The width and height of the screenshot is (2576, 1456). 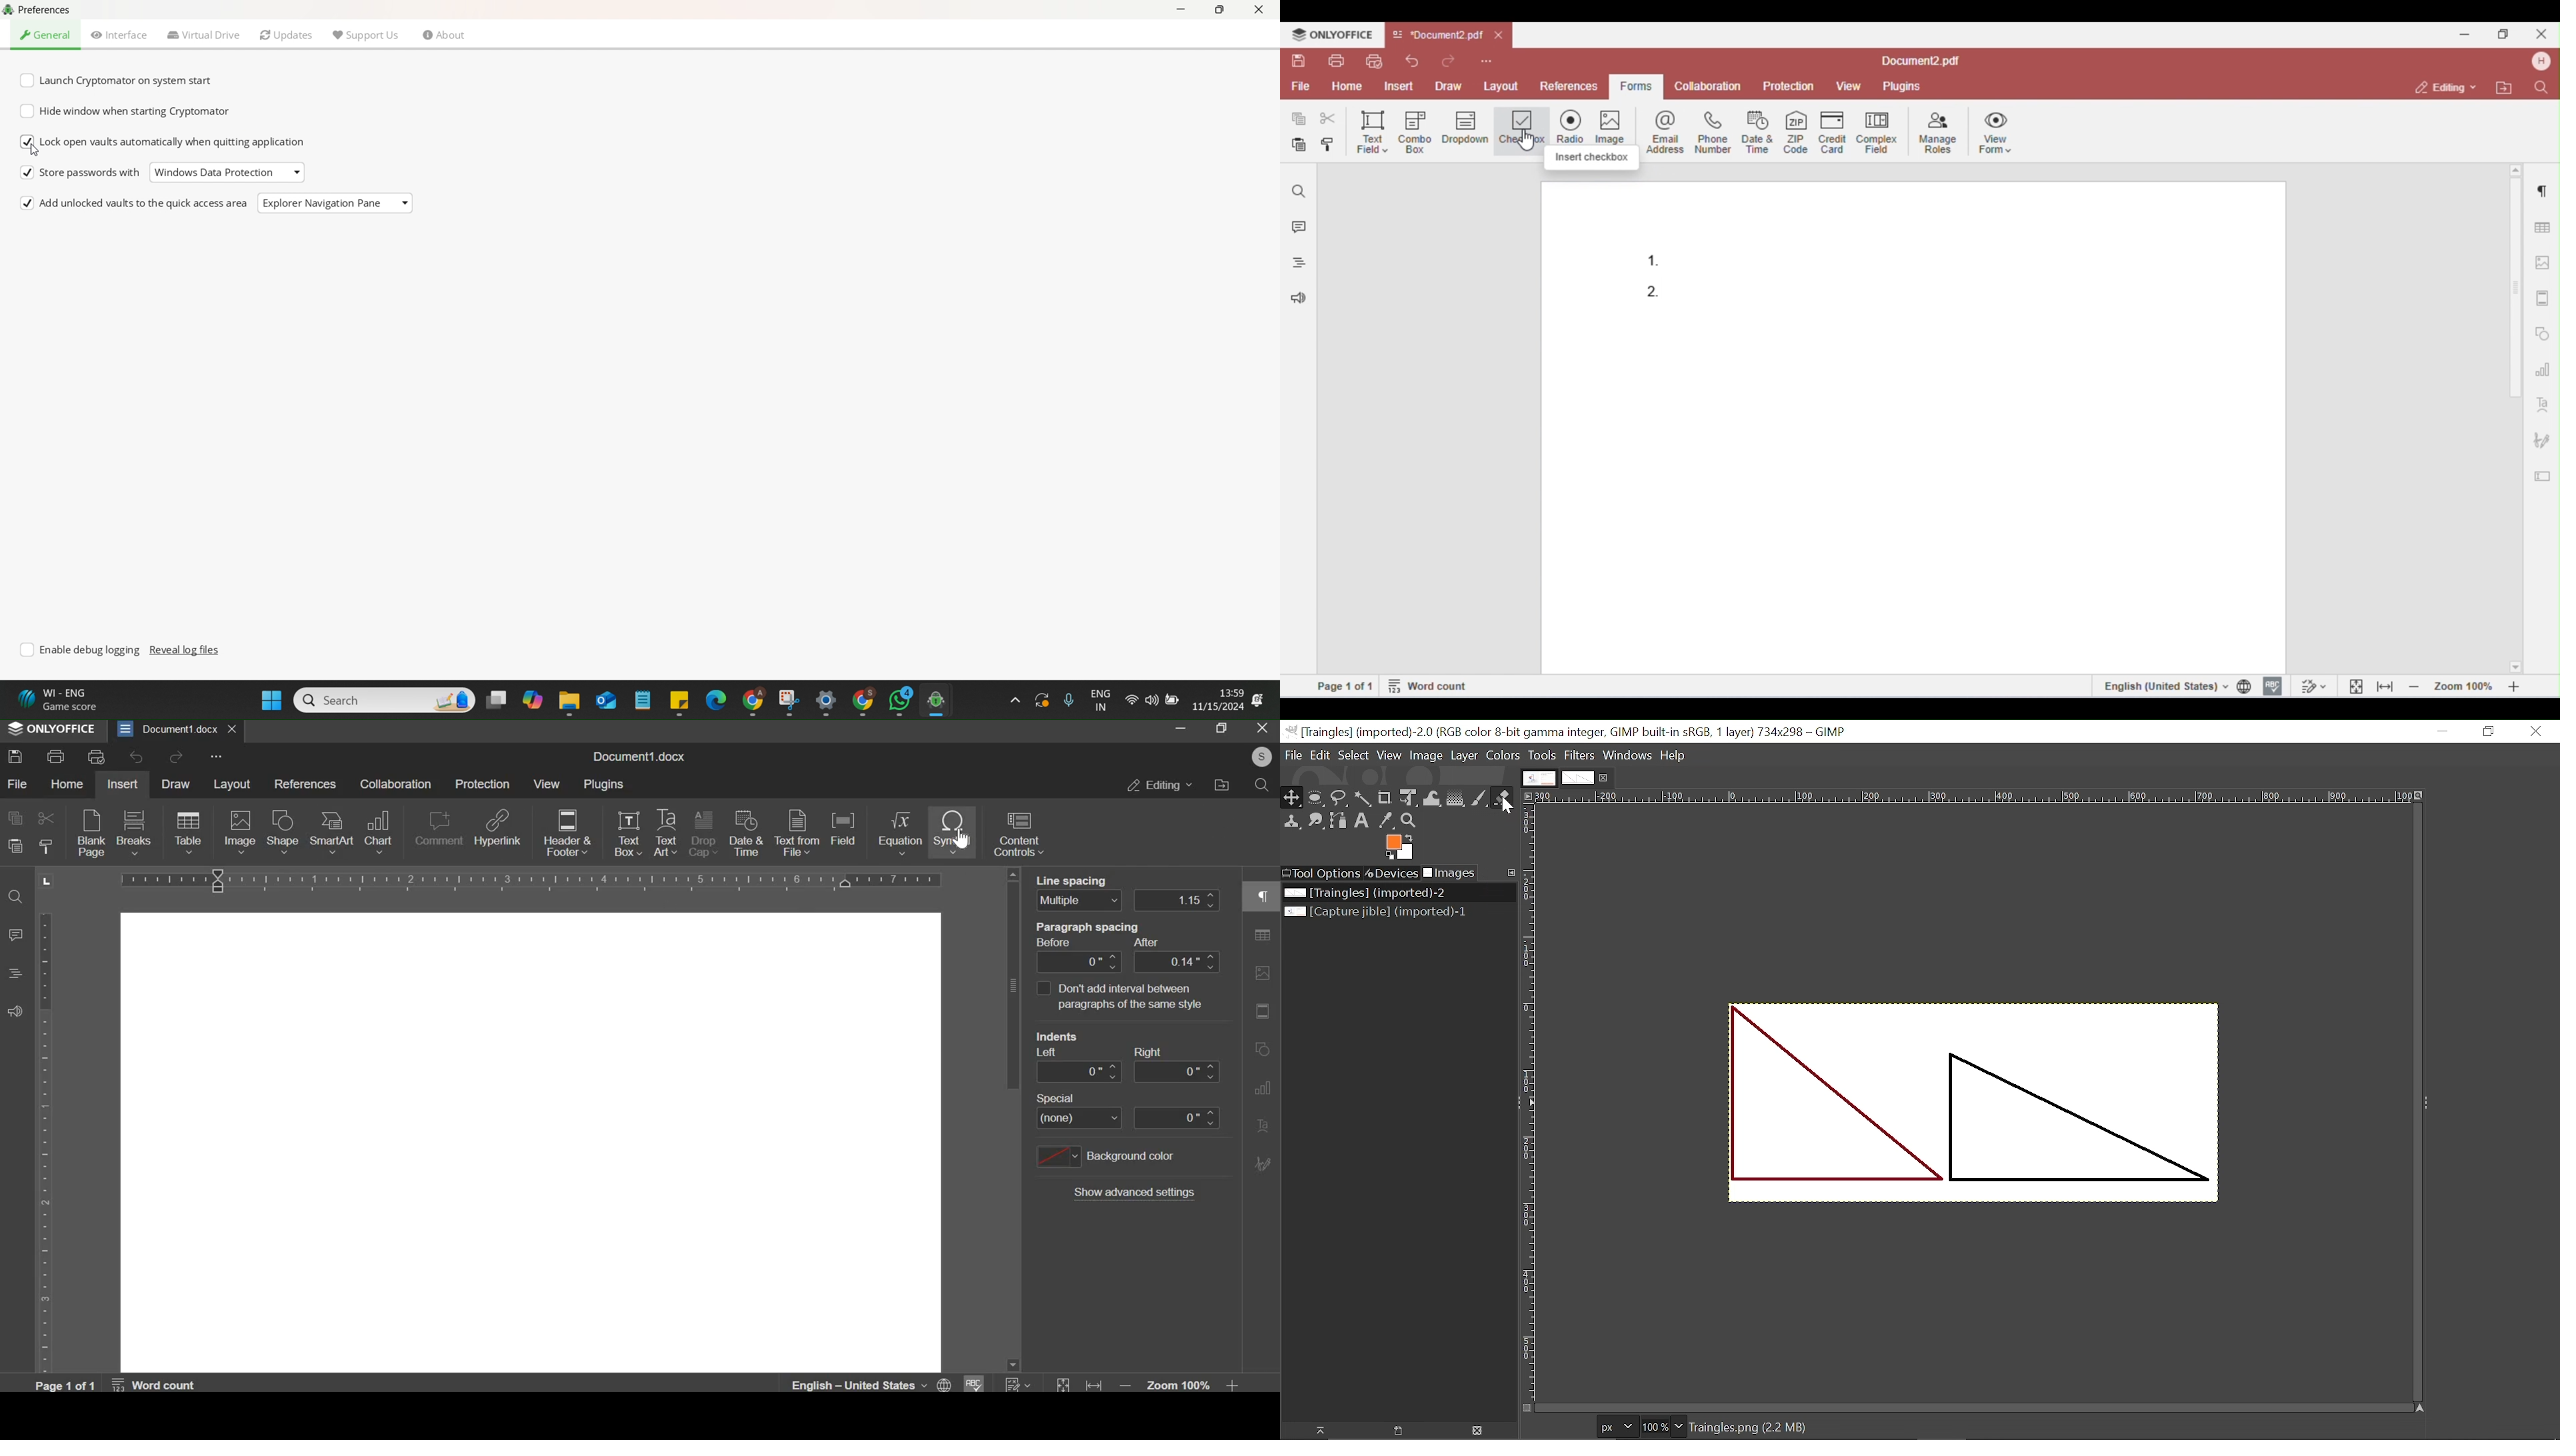 I want to click on equation, so click(x=899, y=833).